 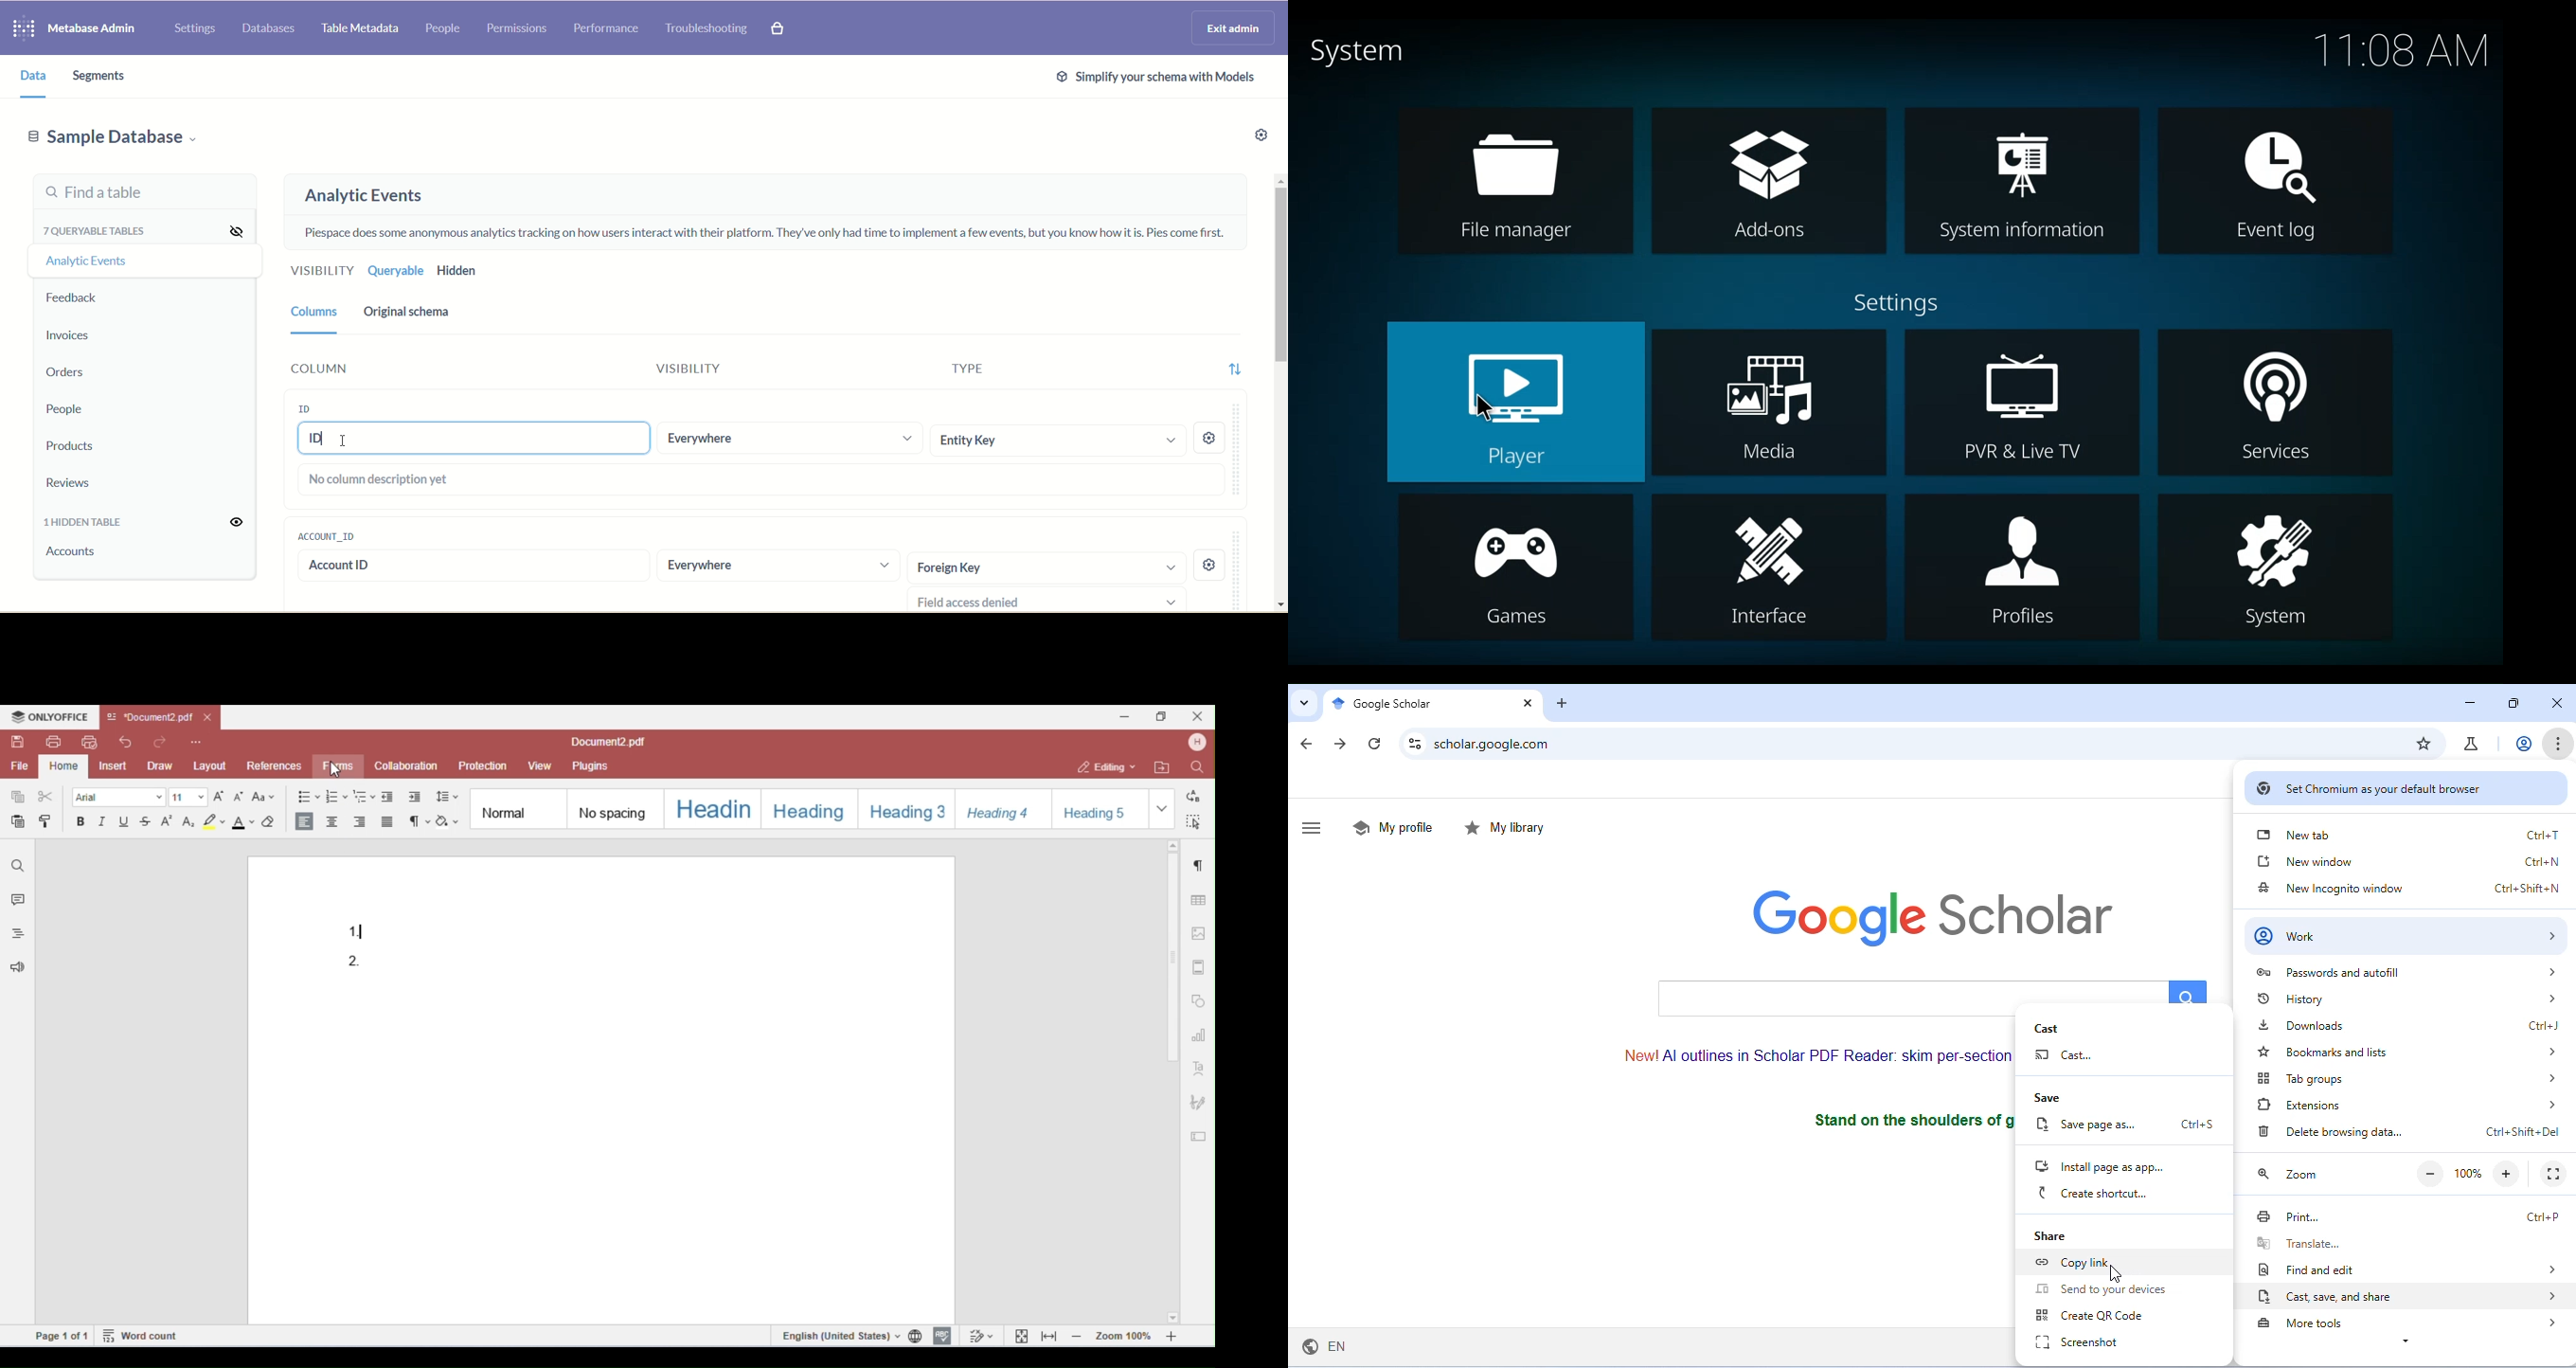 I want to click on Sort, so click(x=1237, y=367).